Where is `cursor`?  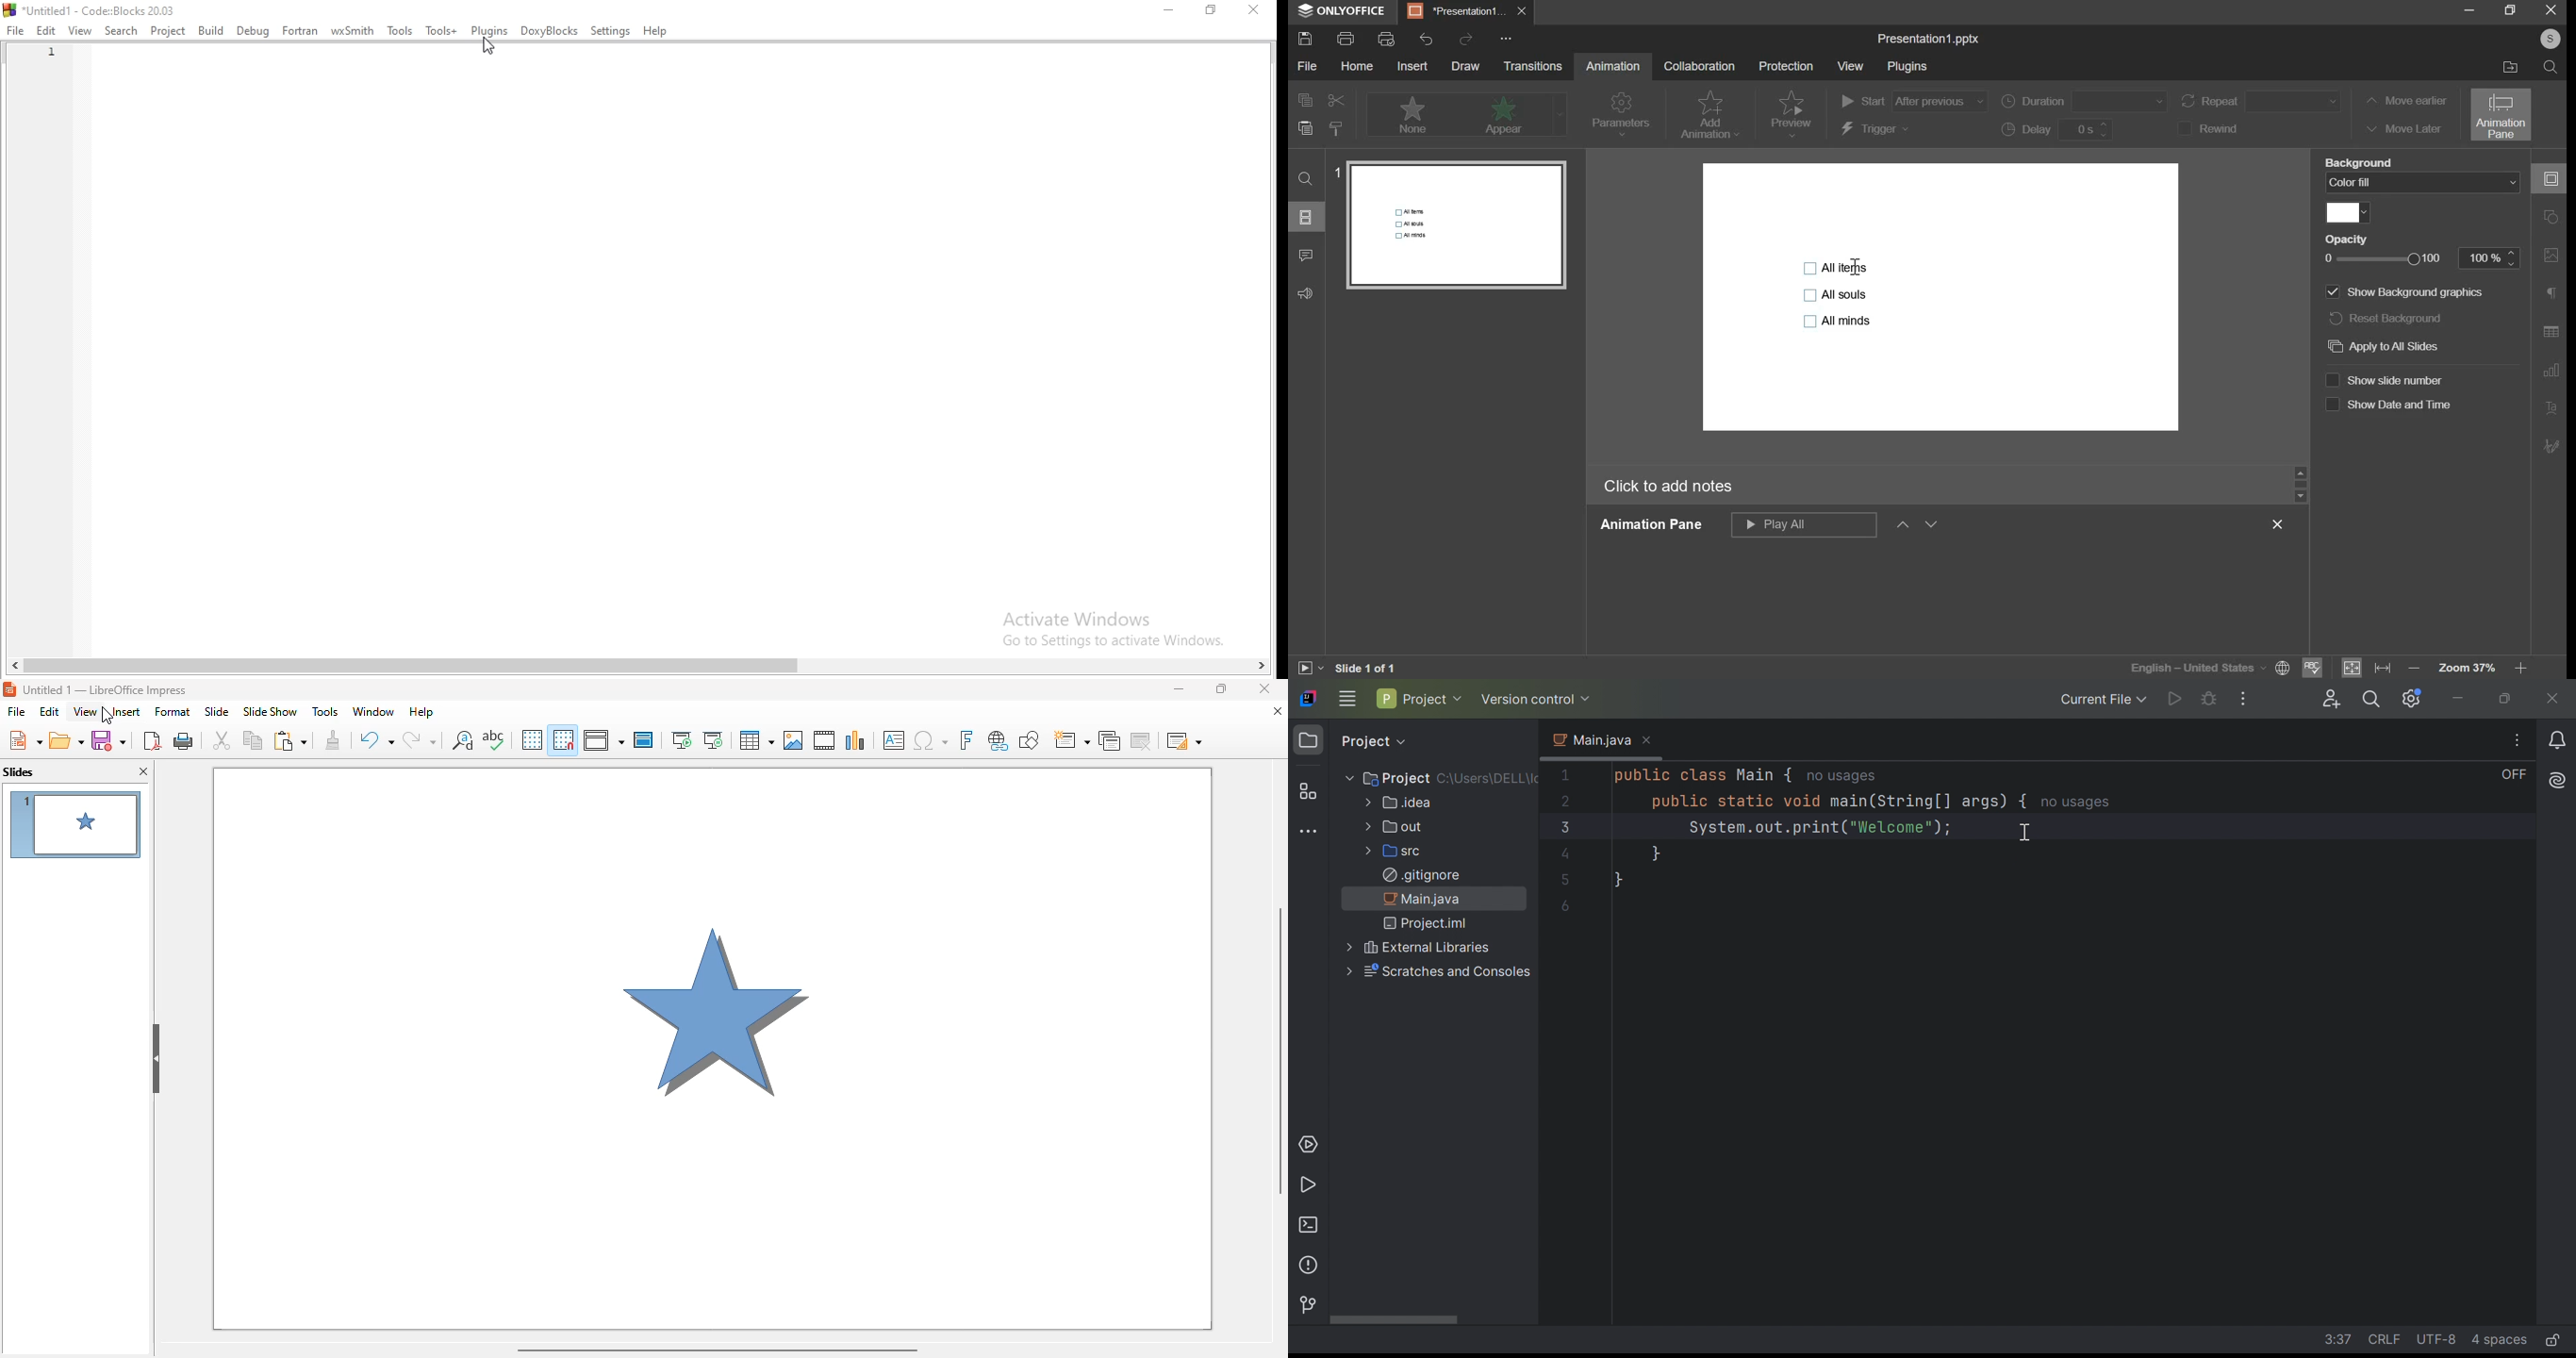
cursor is located at coordinates (1858, 266).